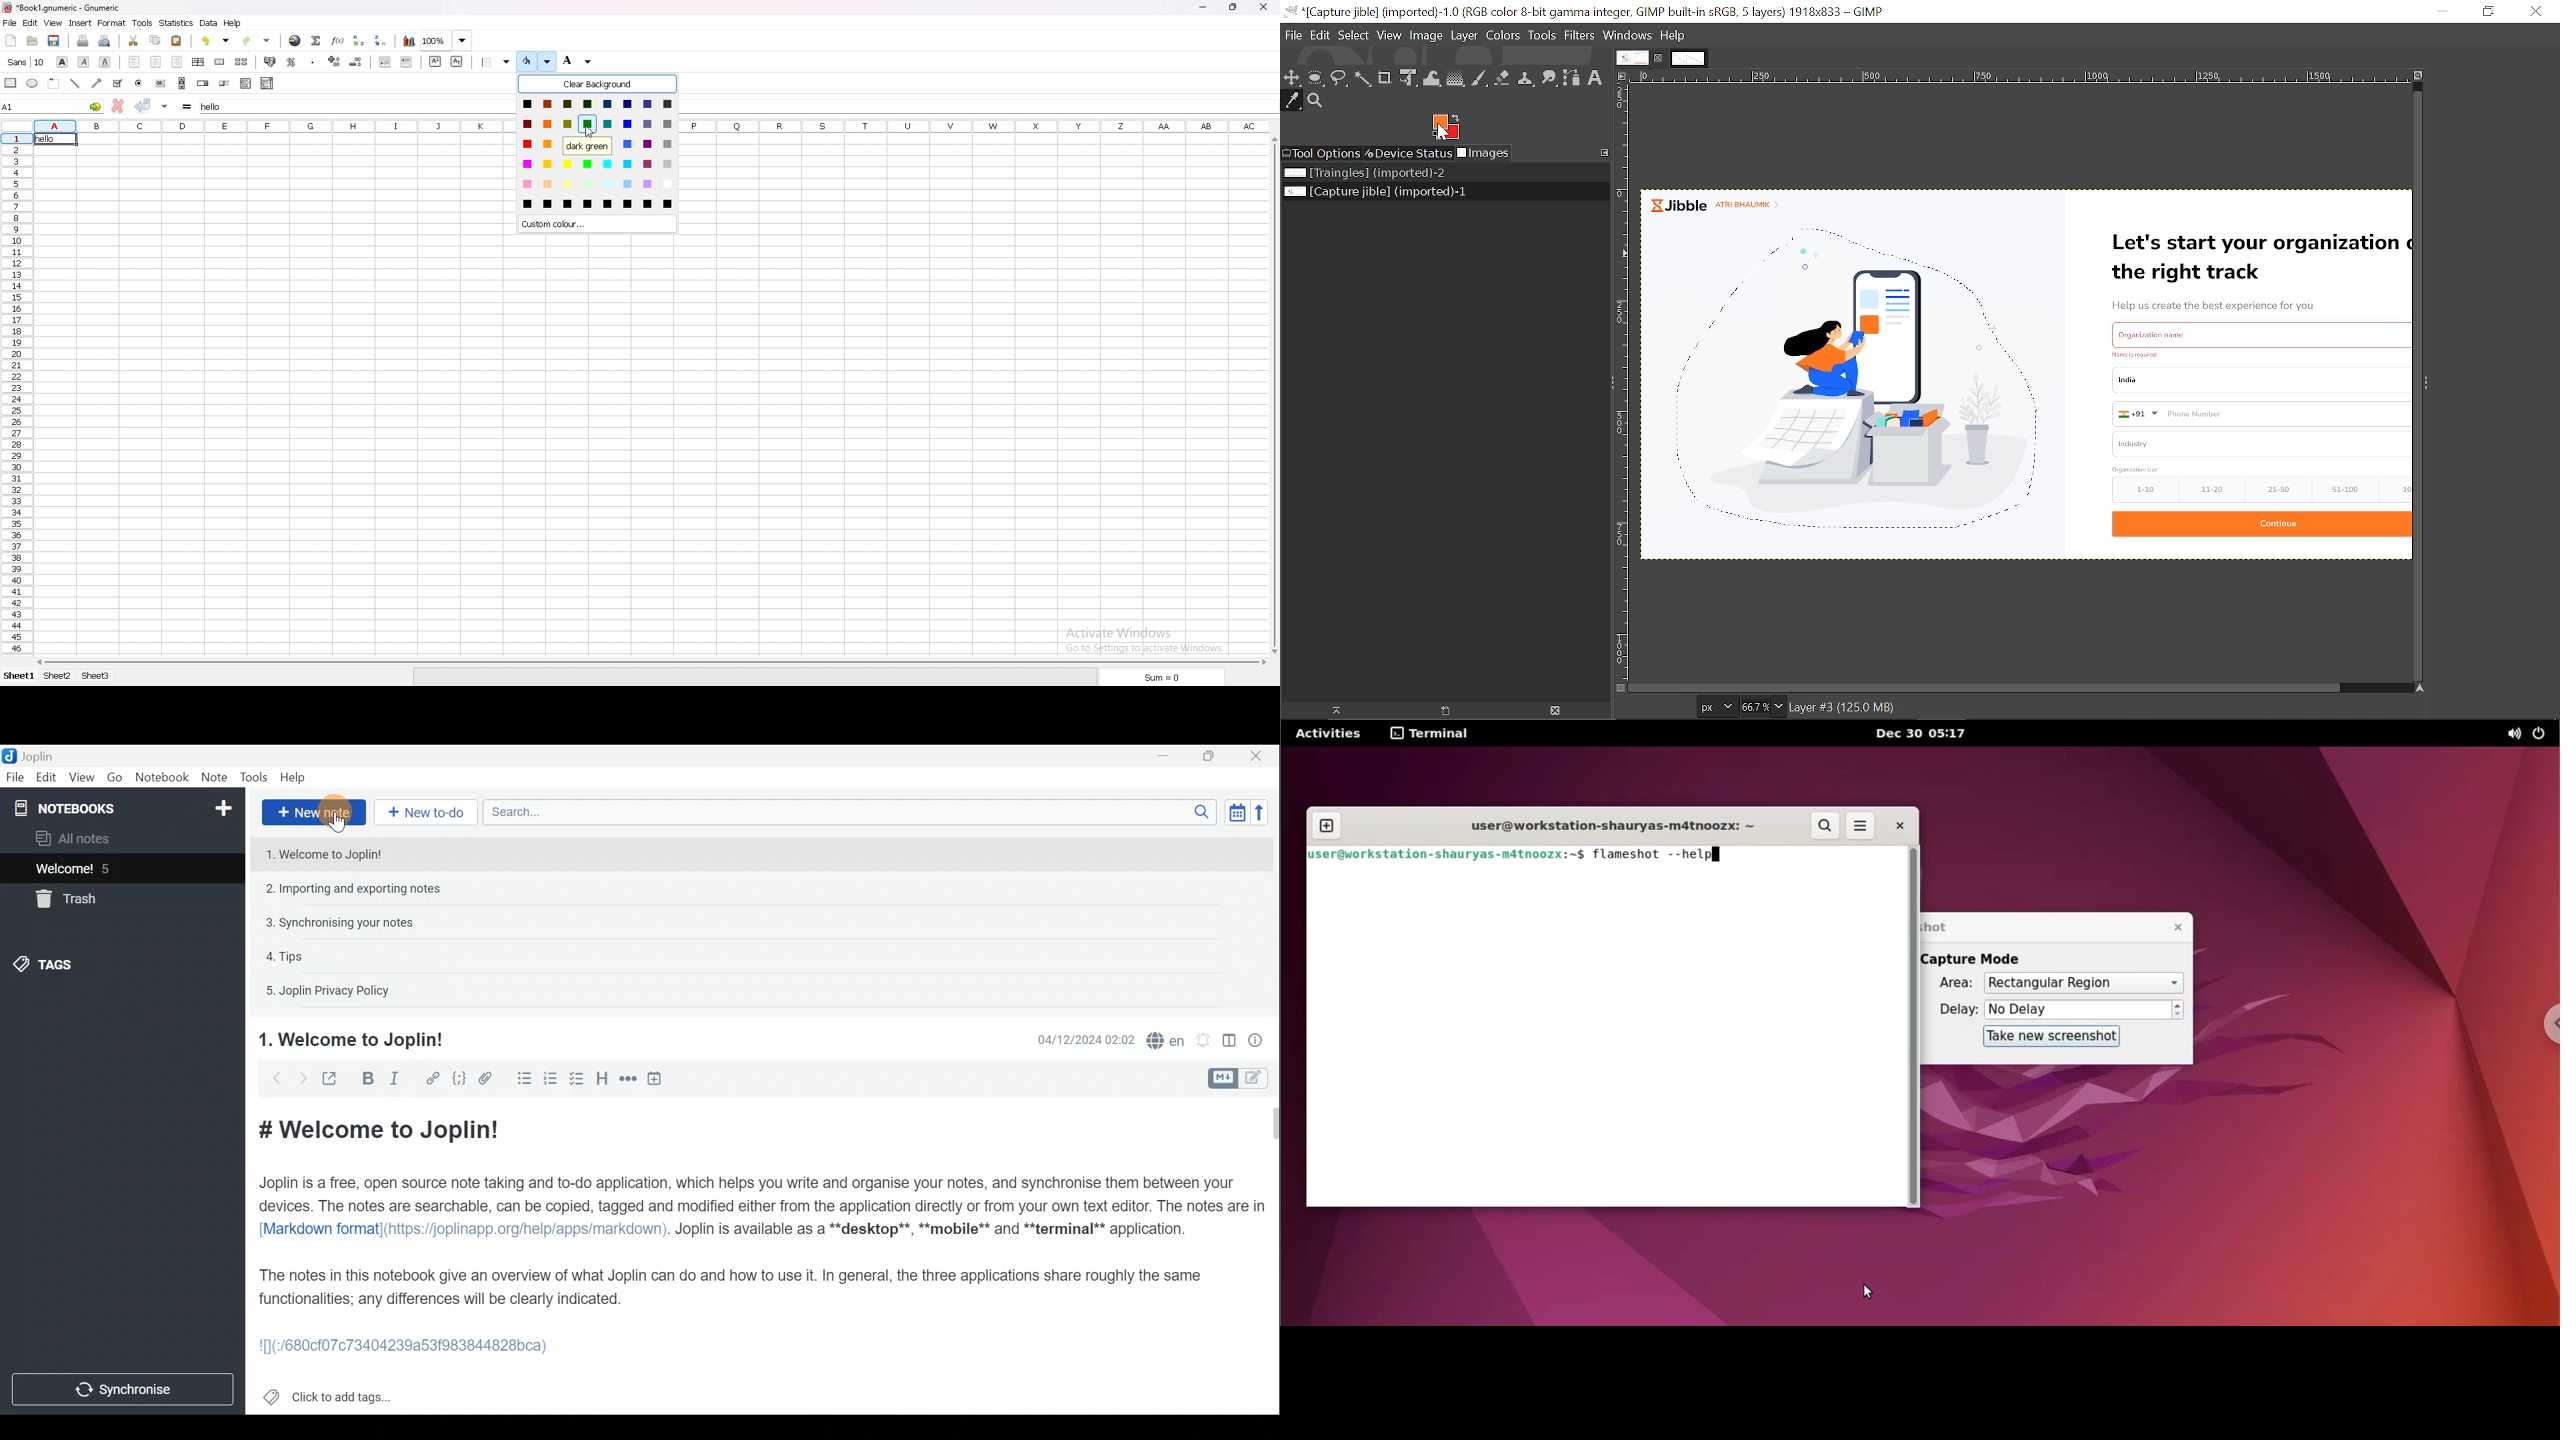 The width and height of the screenshot is (2576, 1456). Describe the element at coordinates (352, 1039) in the screenshot. I see `1. Welcome to Joplin!` at that location.